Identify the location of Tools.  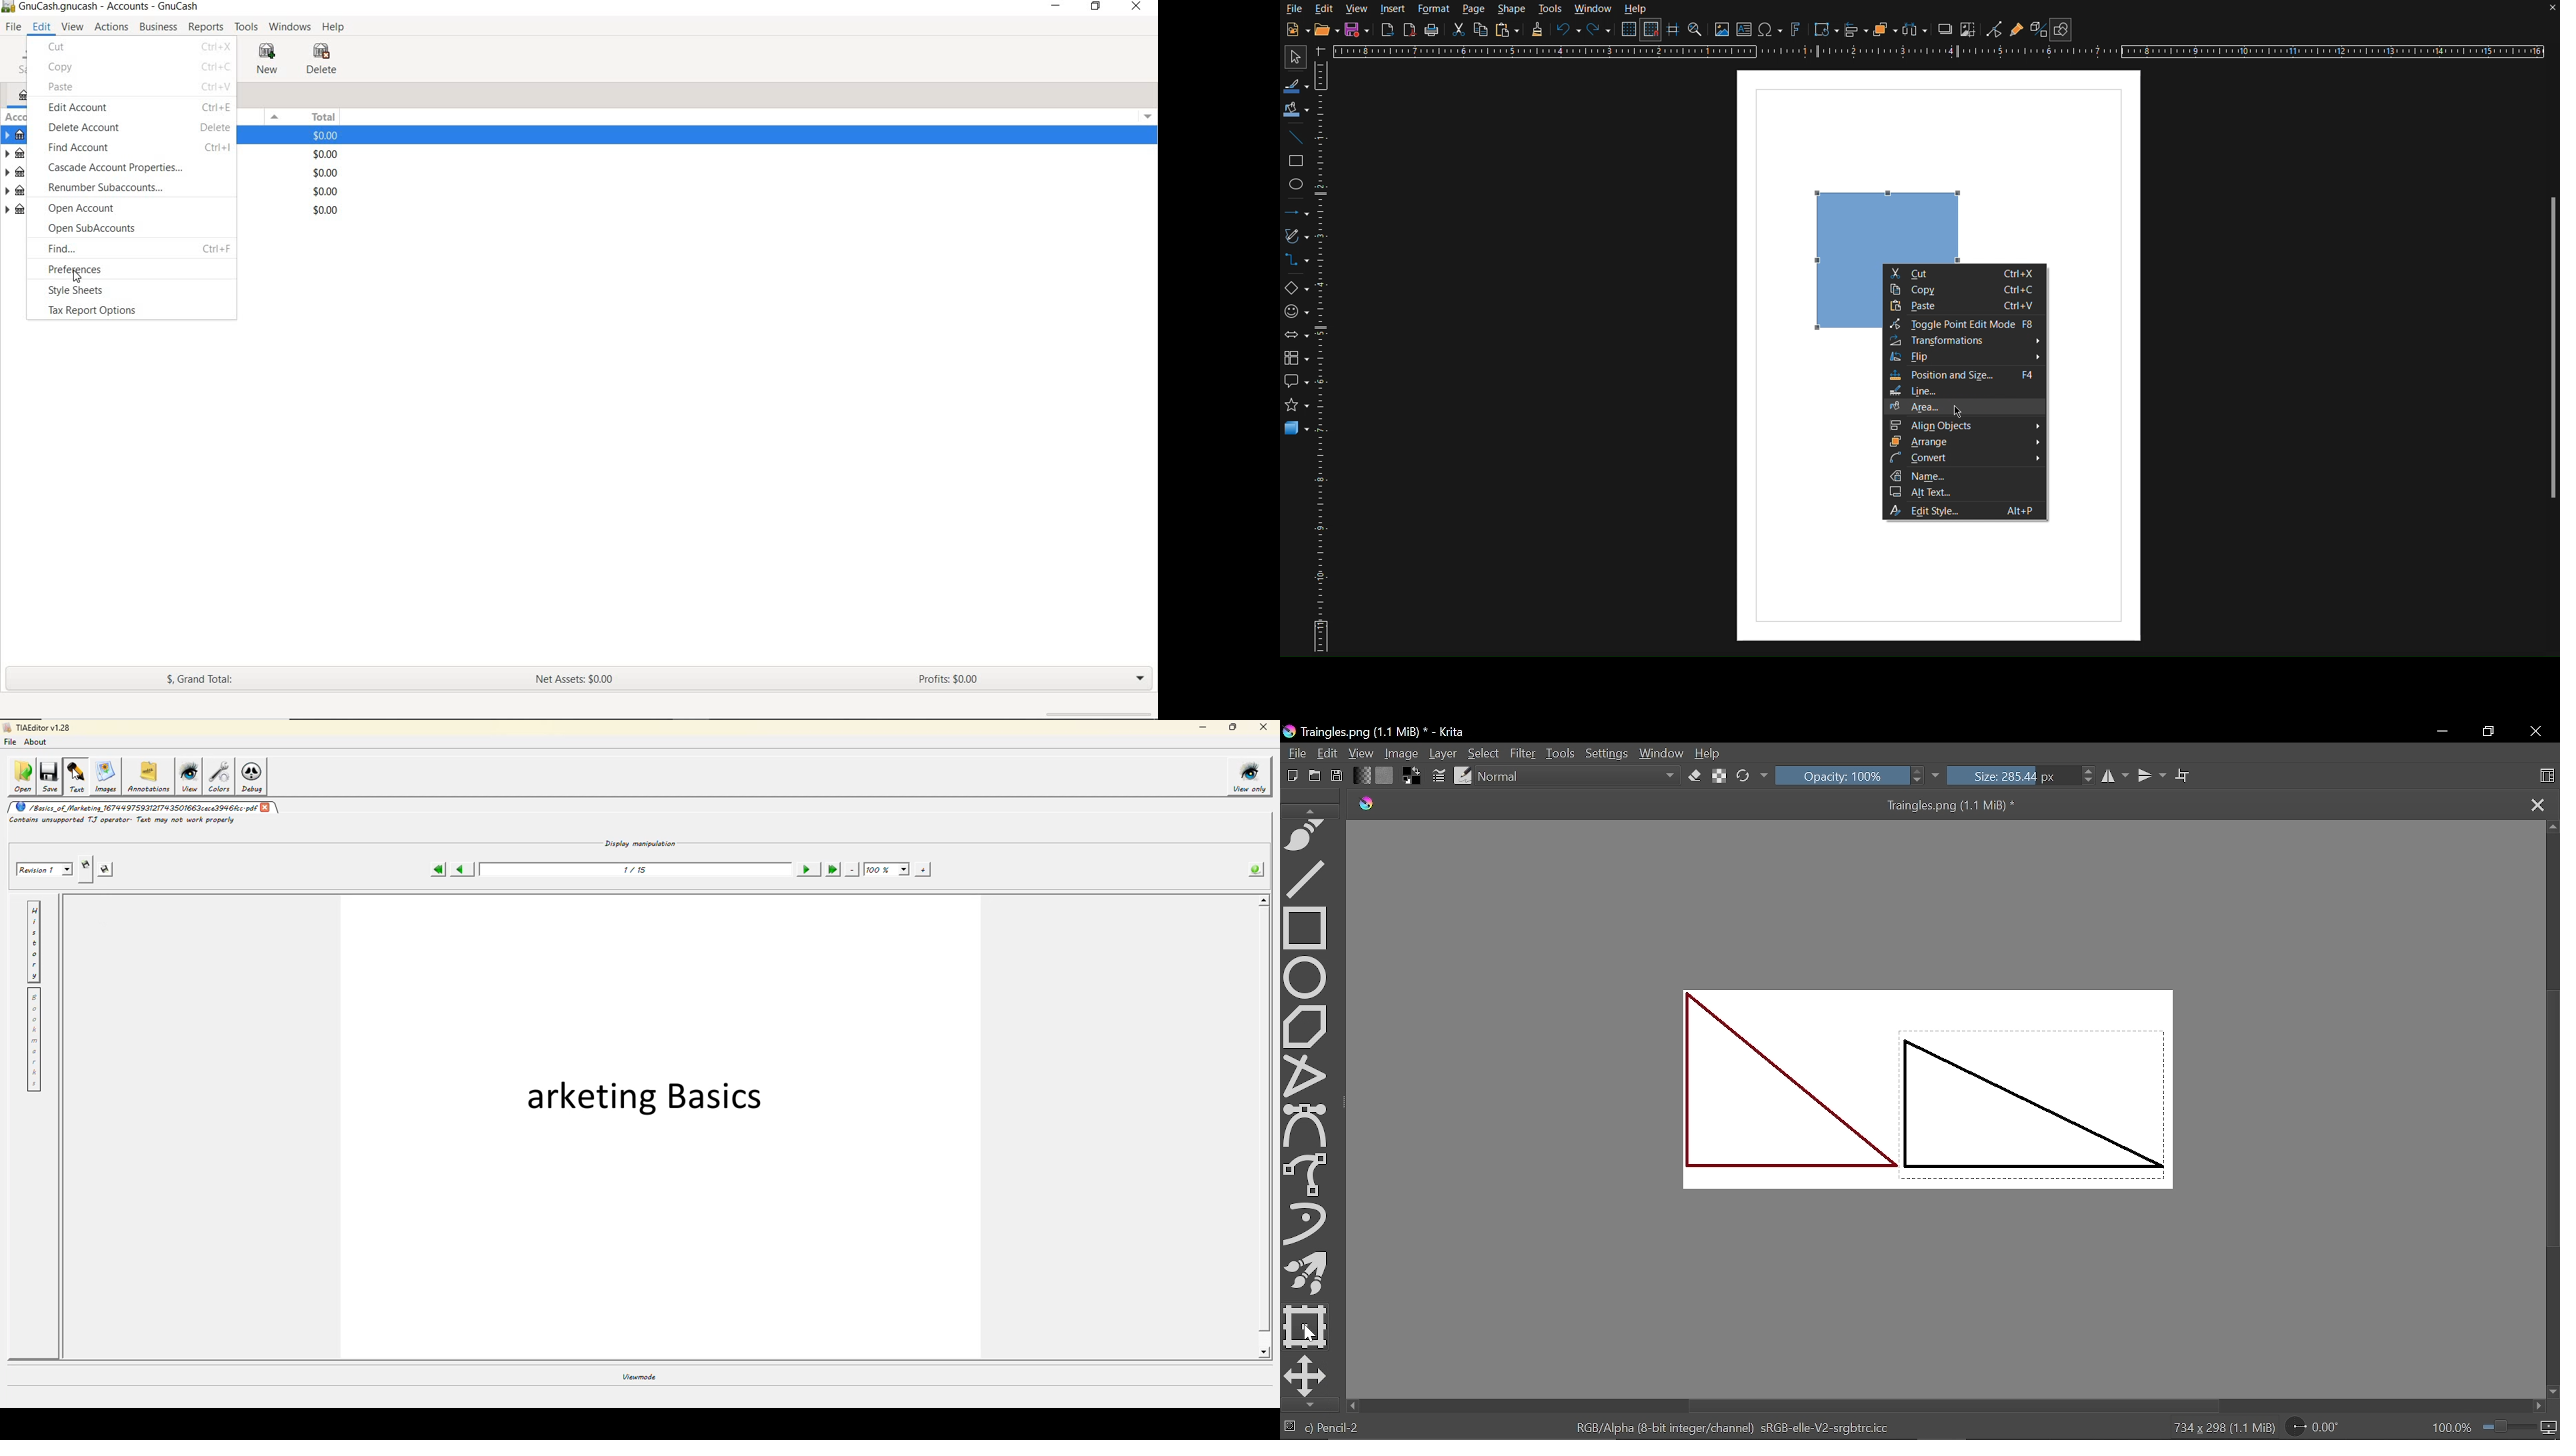
(1562, 753).